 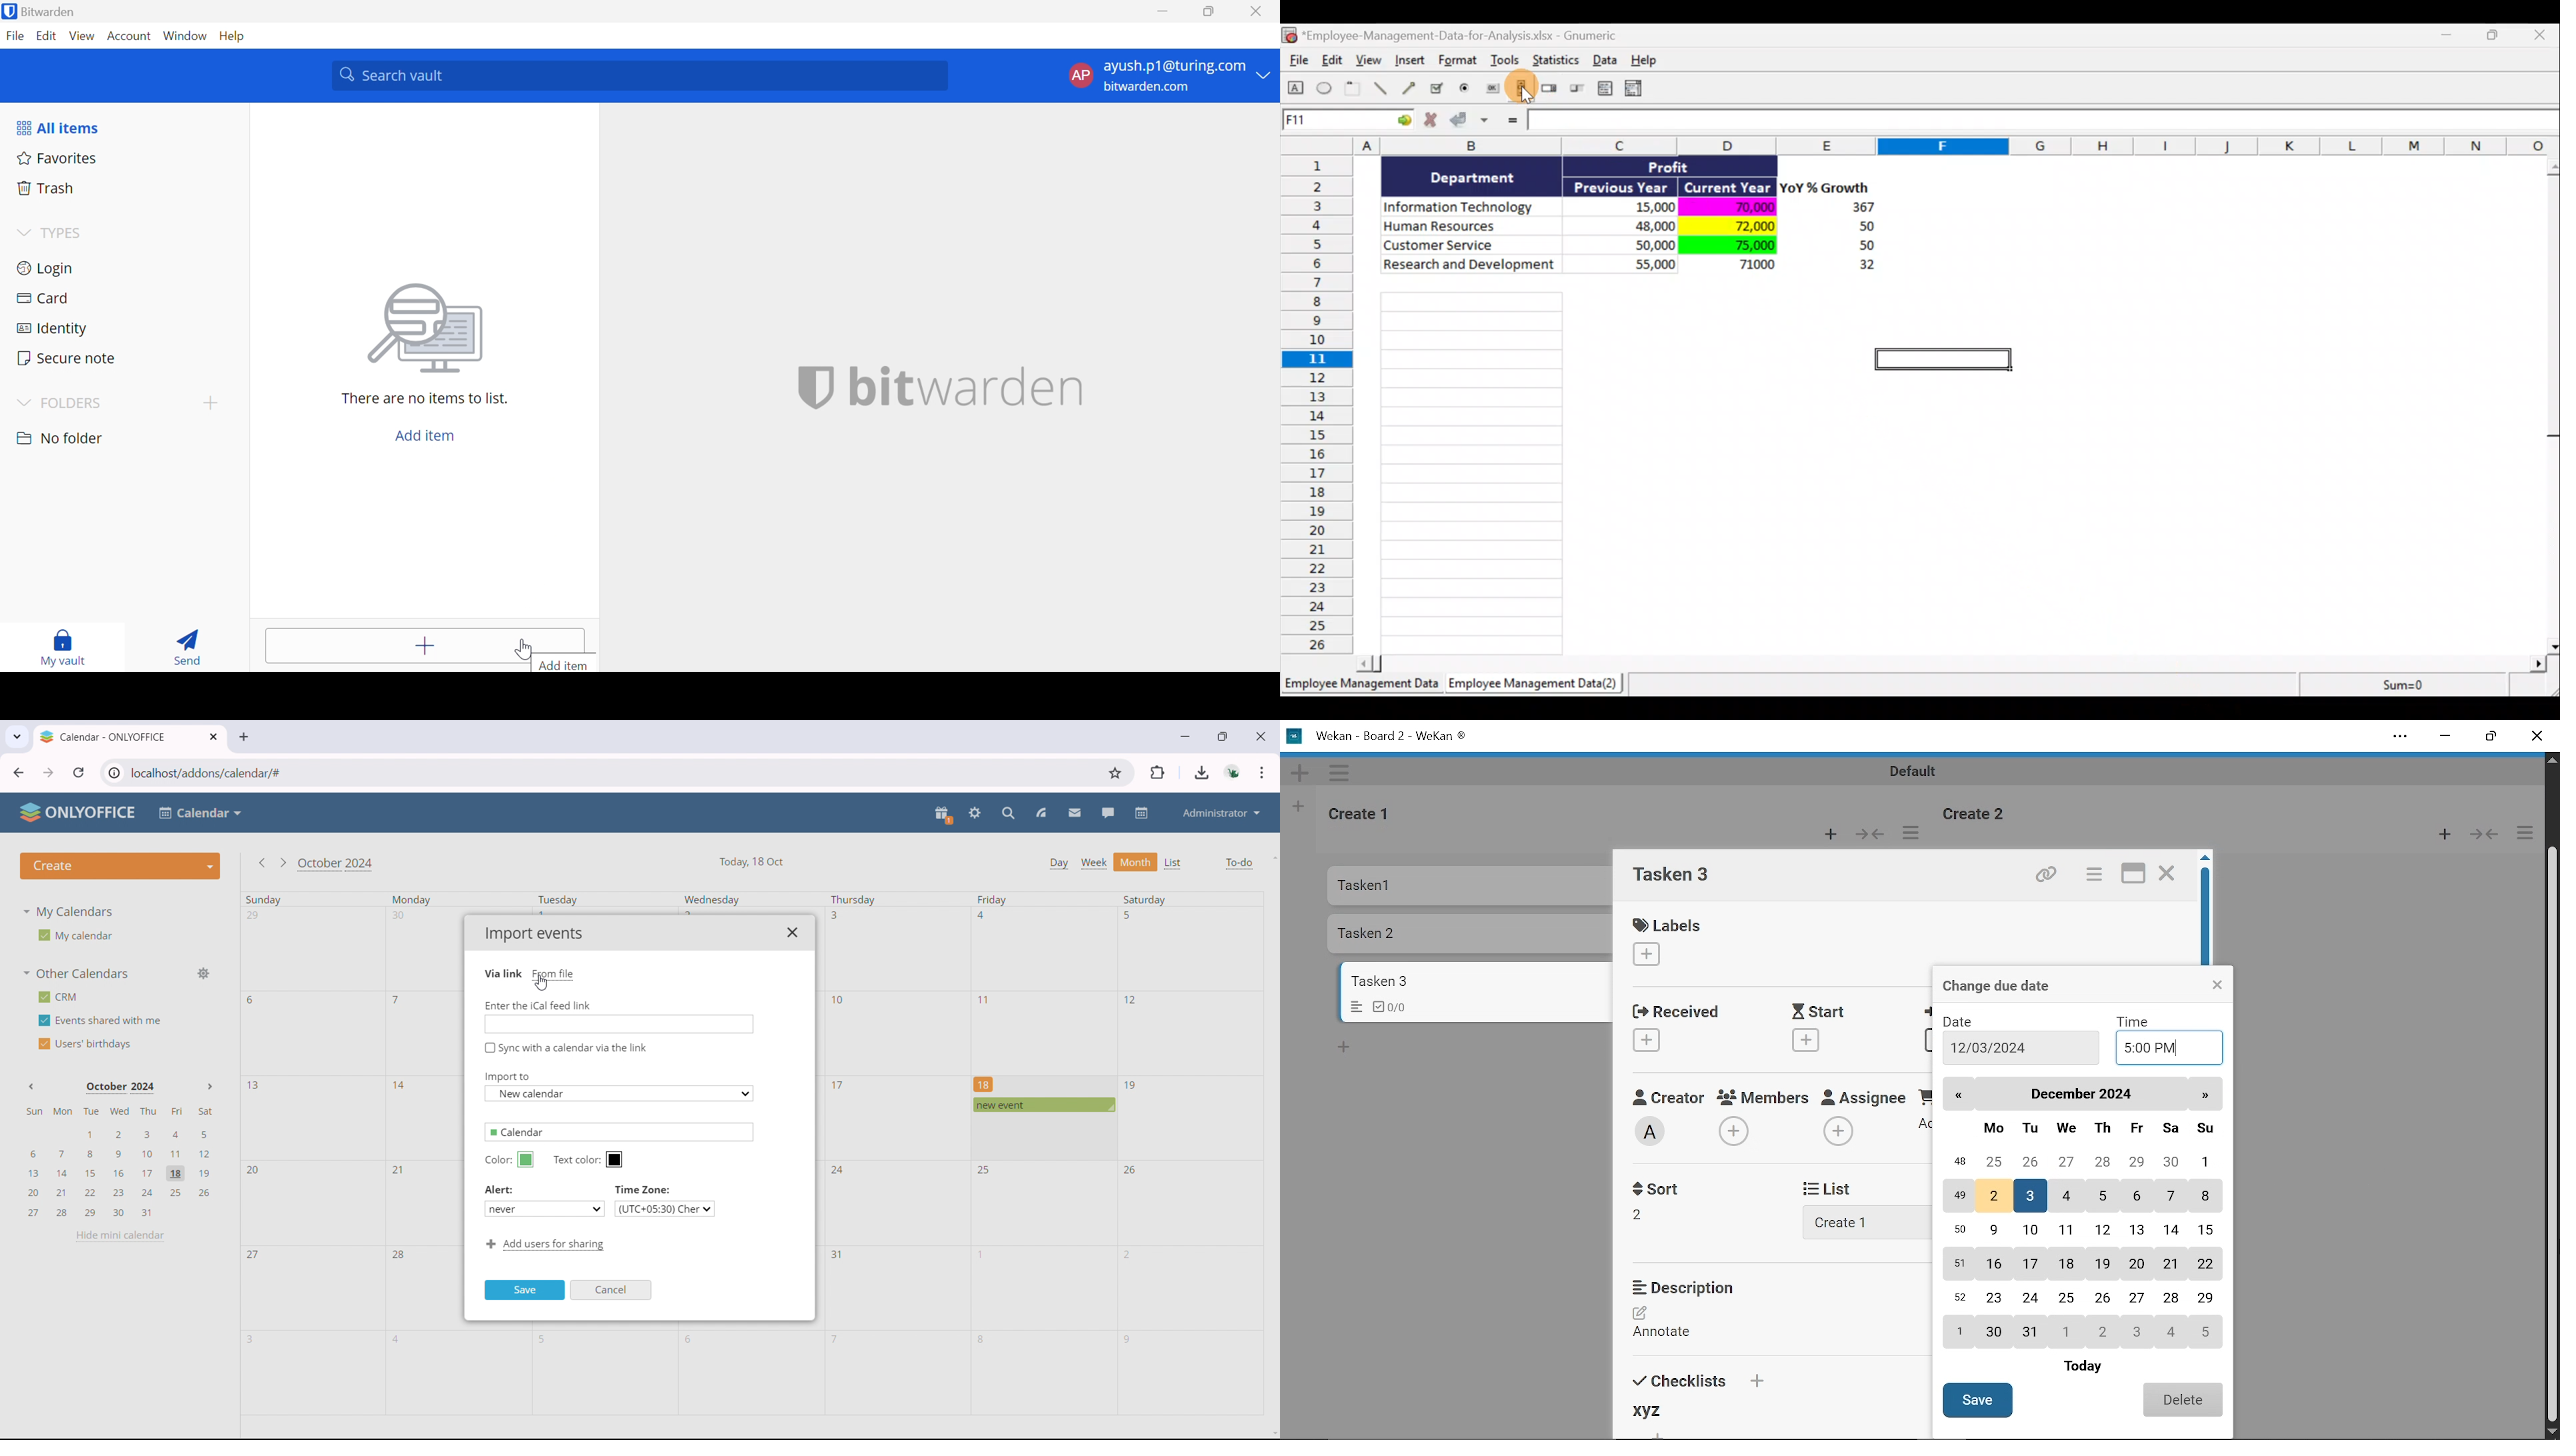 What do you see at coordinates (19, 772) in the screenshot?
I see `click to go back, hold to see history` at bounding box center [19, 772].